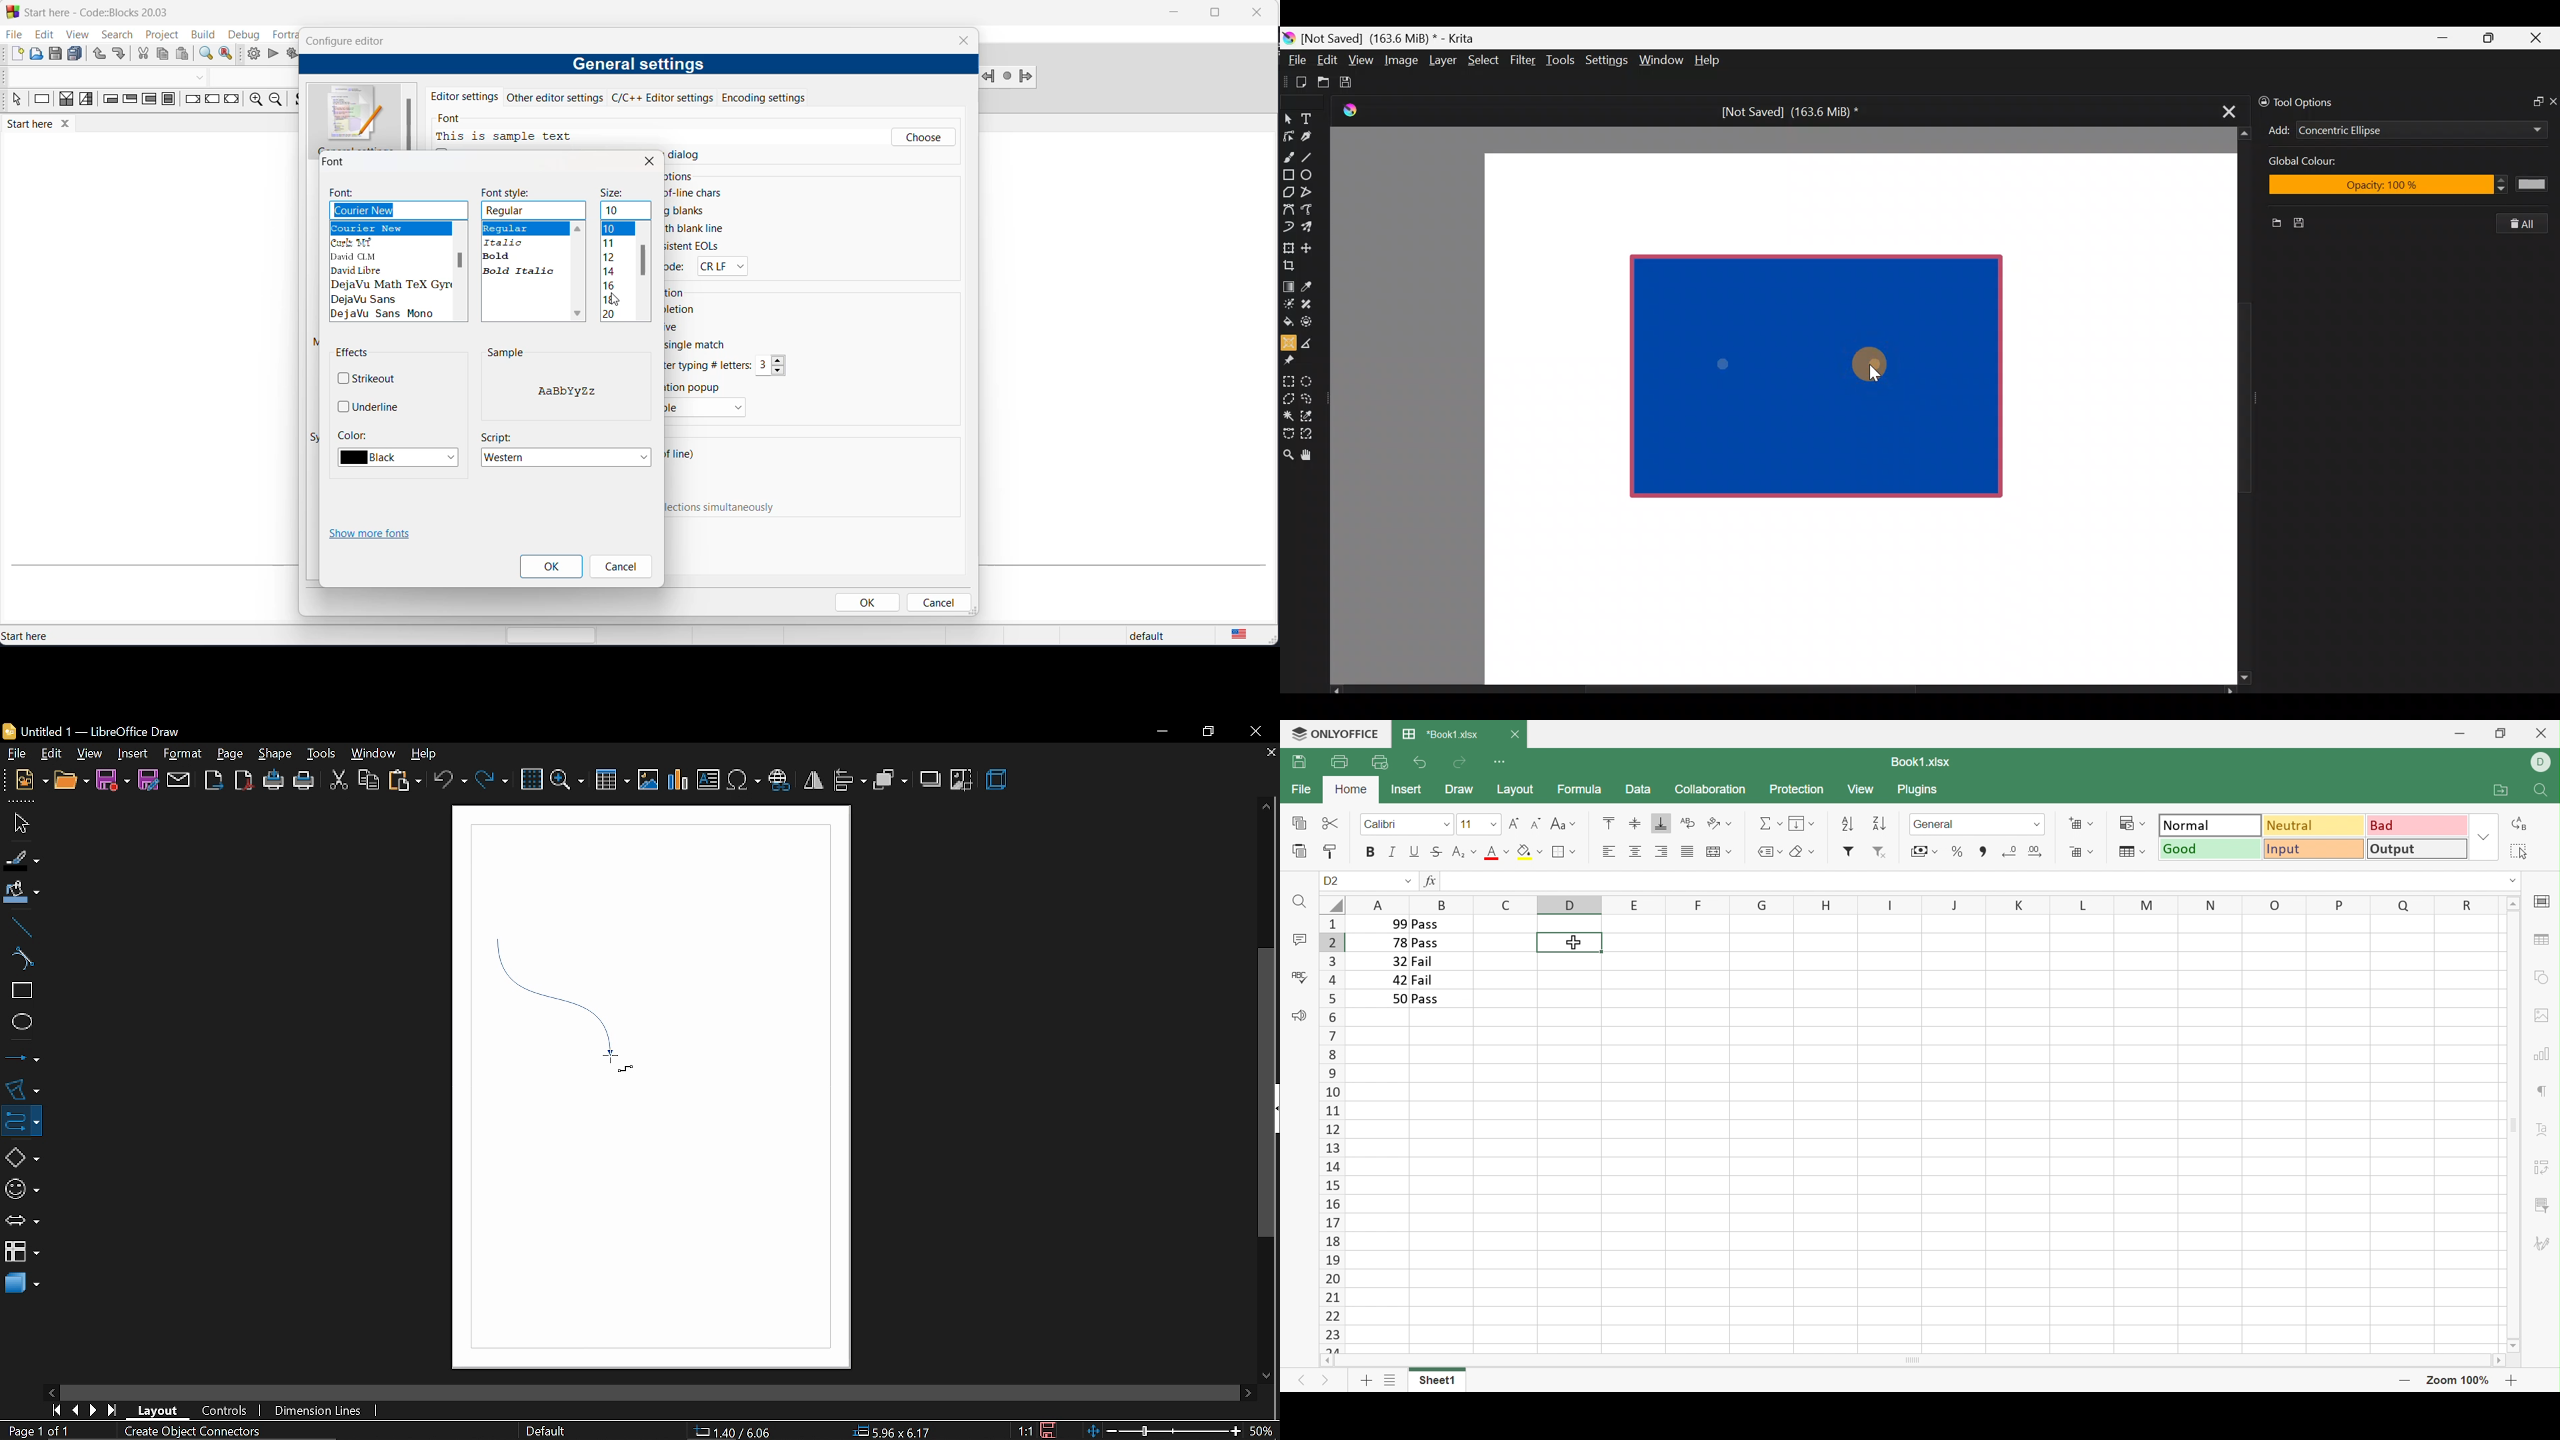 The height and width of the screenshot is (1456, 2576). Describe the element at coordinates (509, 137) in the screenshot. I see `this is sample text ` at that location.